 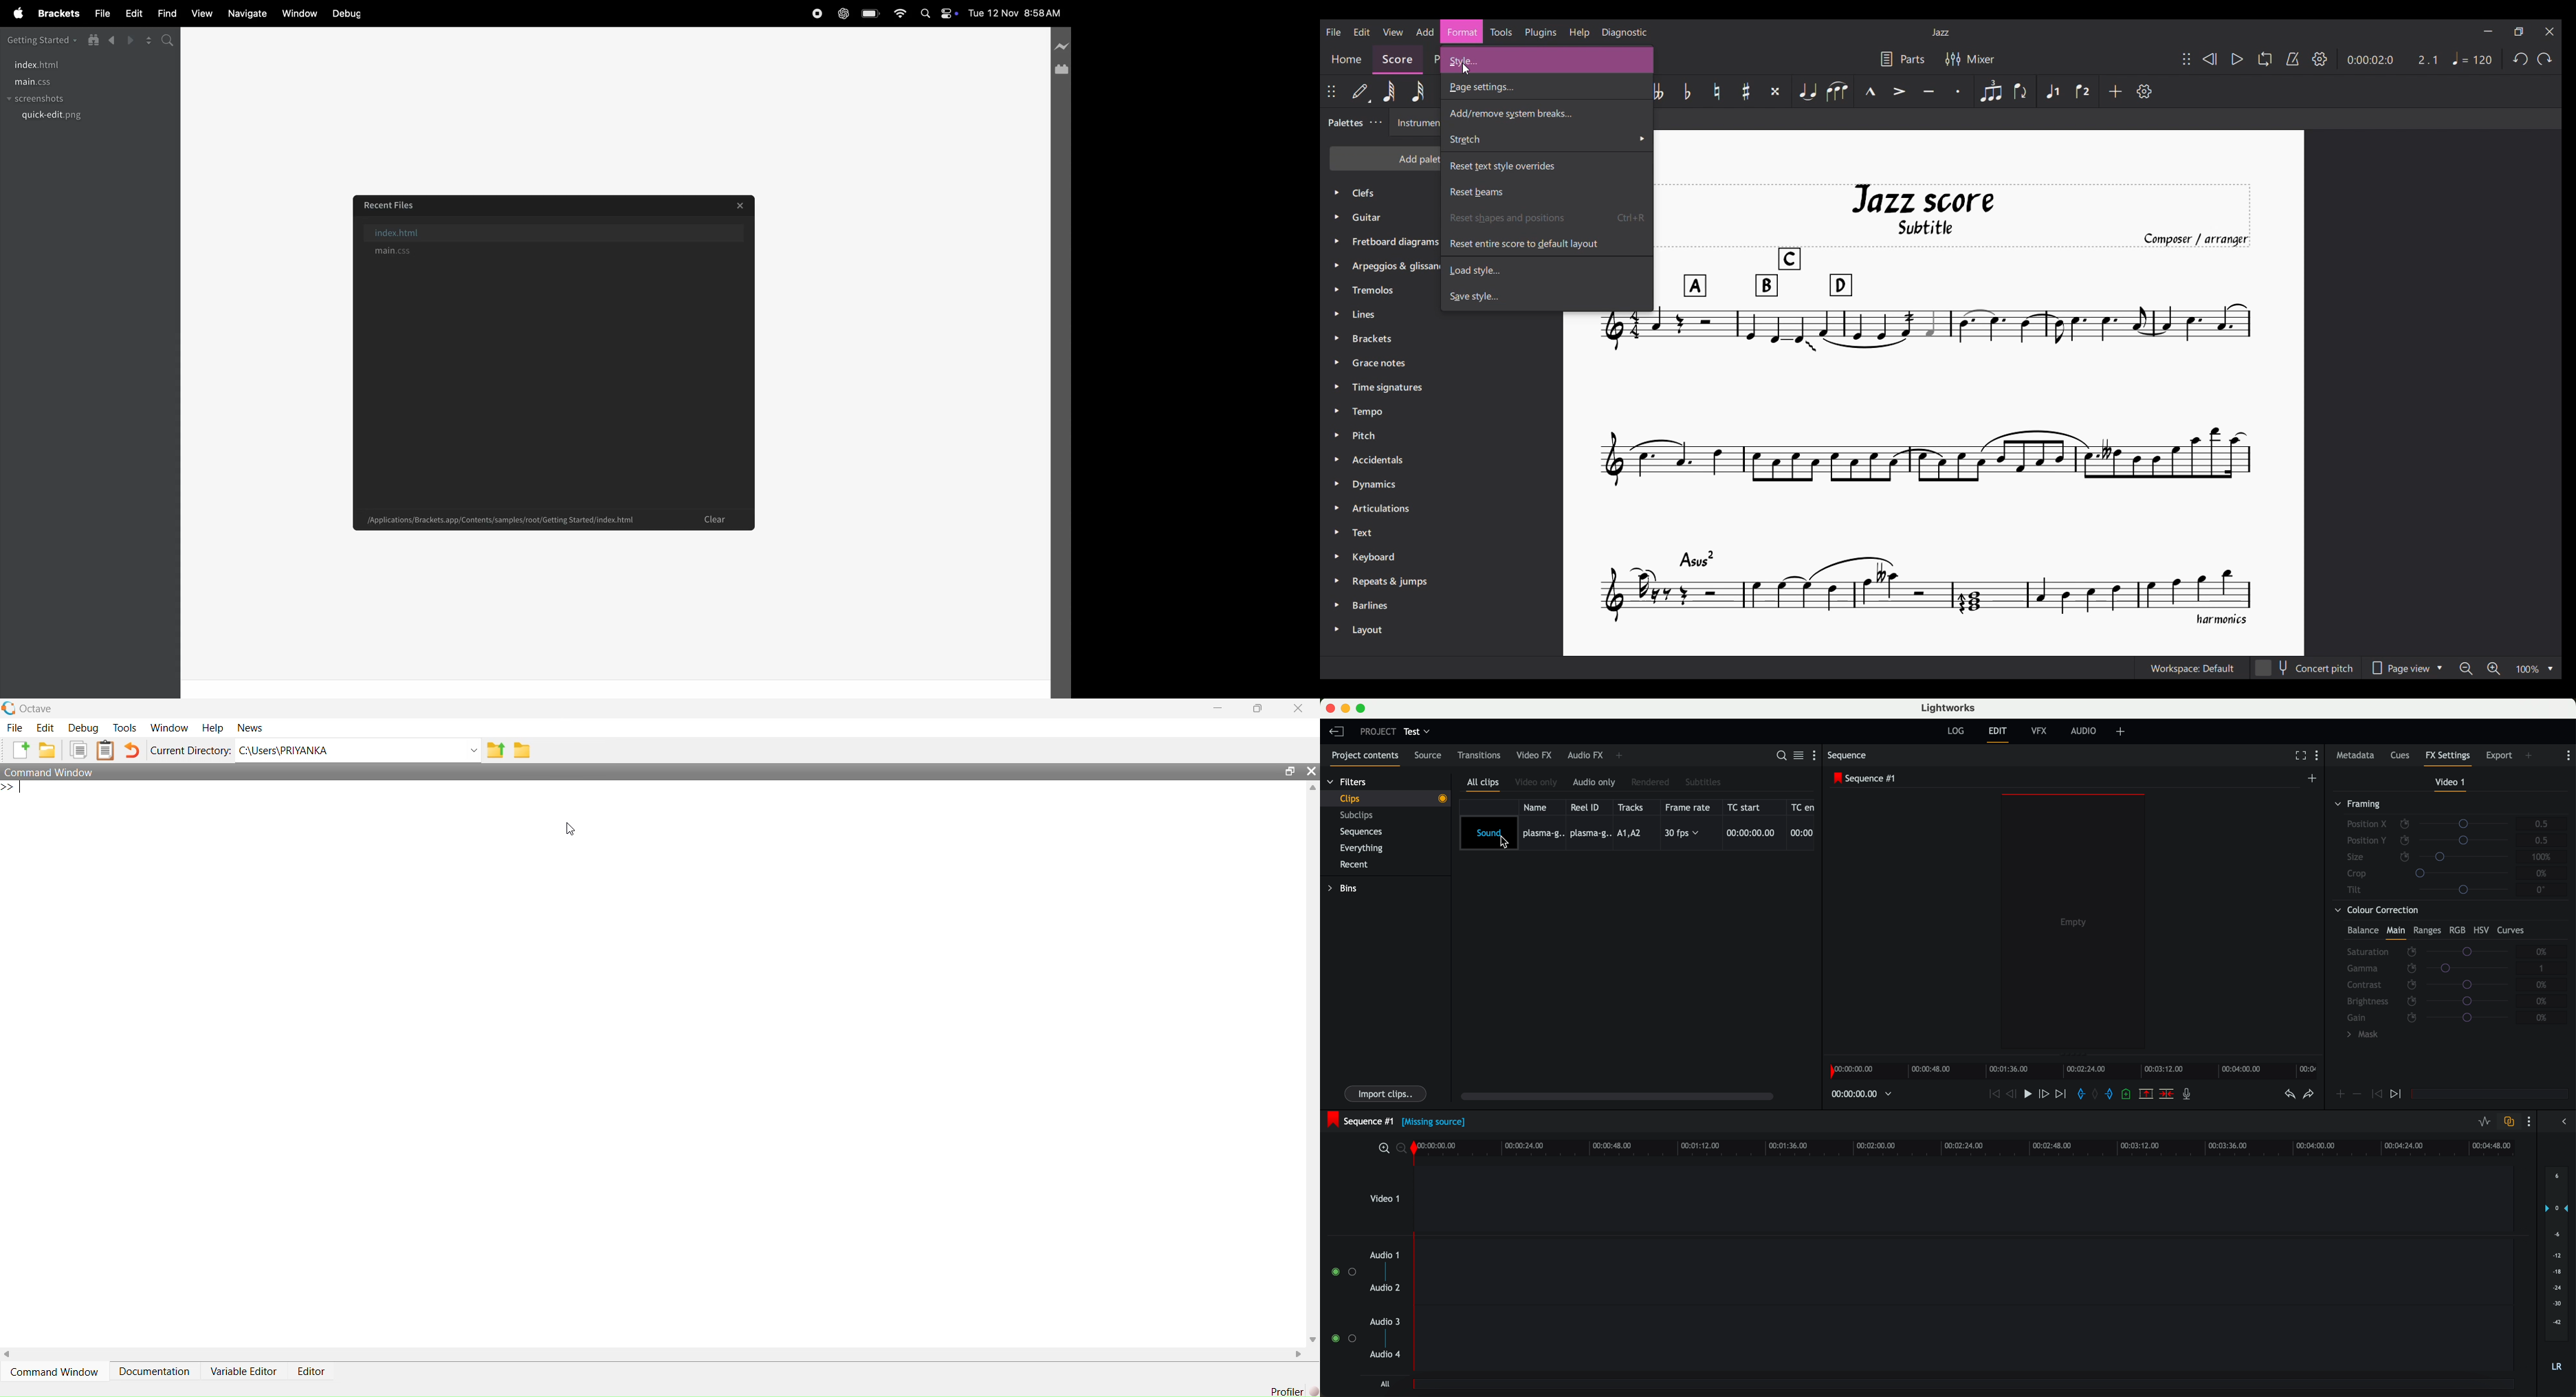 I want to click on test tab, so click(x=1418, y=730).